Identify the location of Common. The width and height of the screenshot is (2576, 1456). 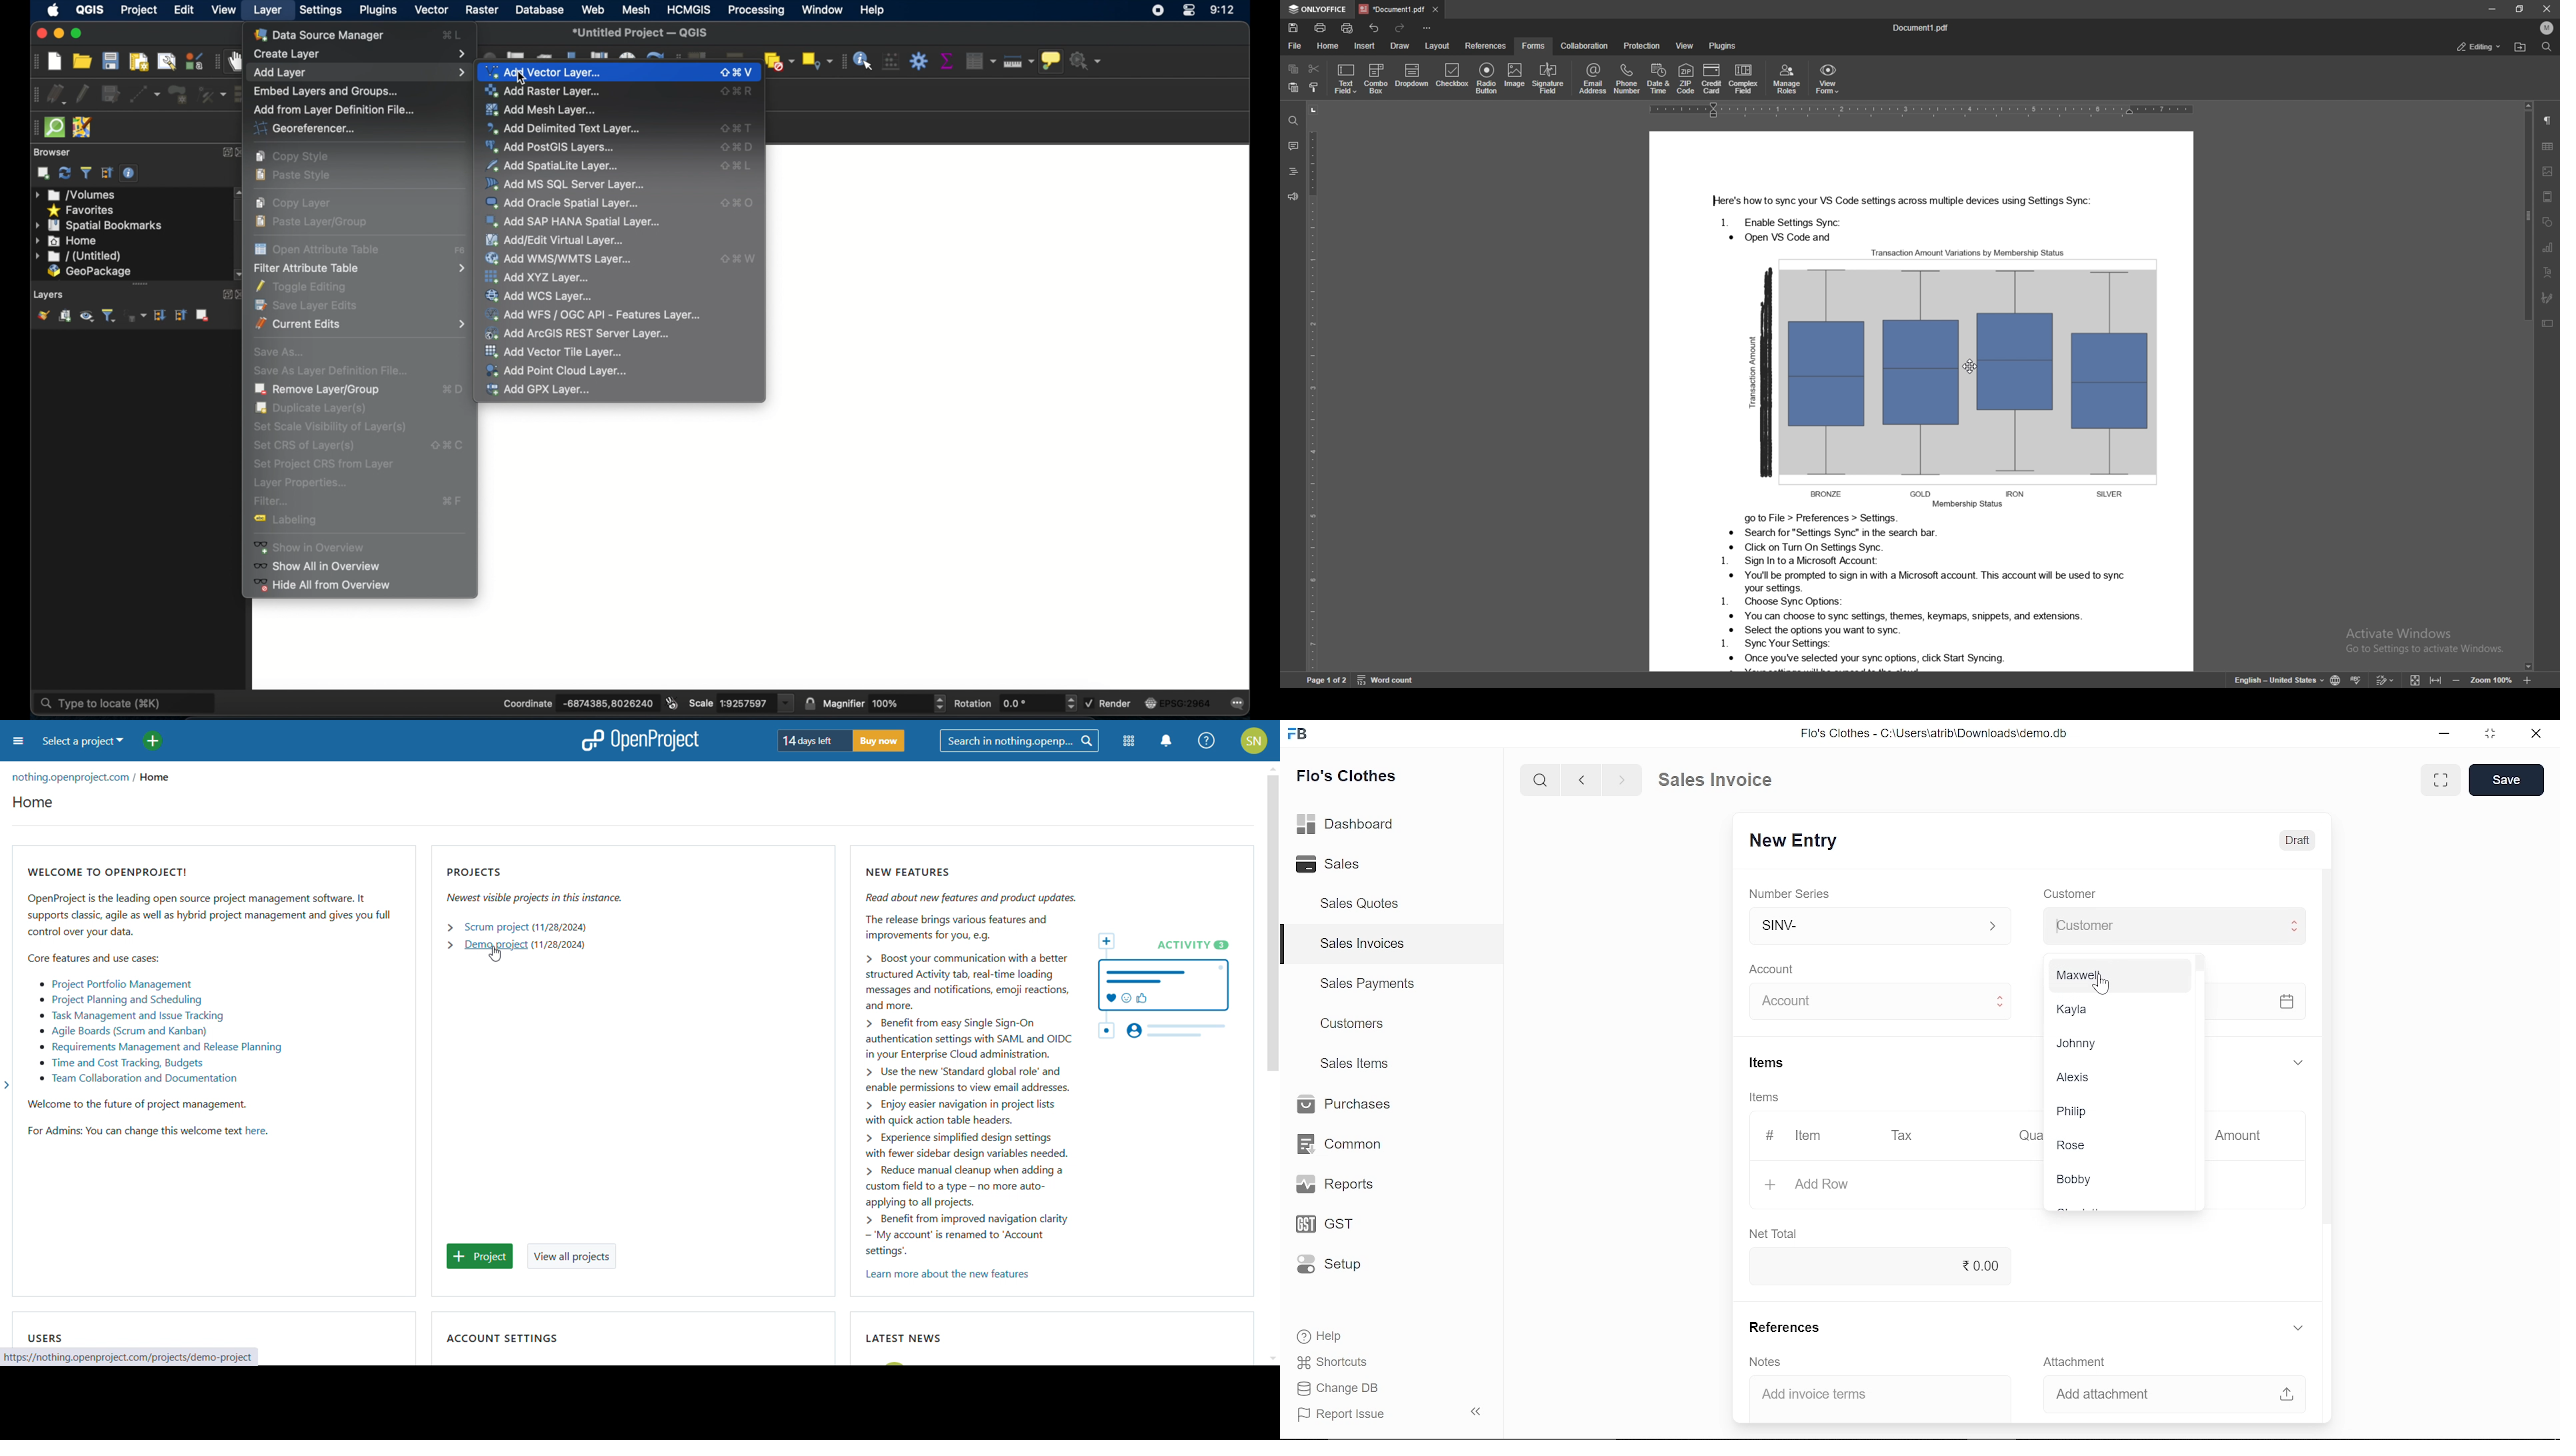
(1342, 1144).